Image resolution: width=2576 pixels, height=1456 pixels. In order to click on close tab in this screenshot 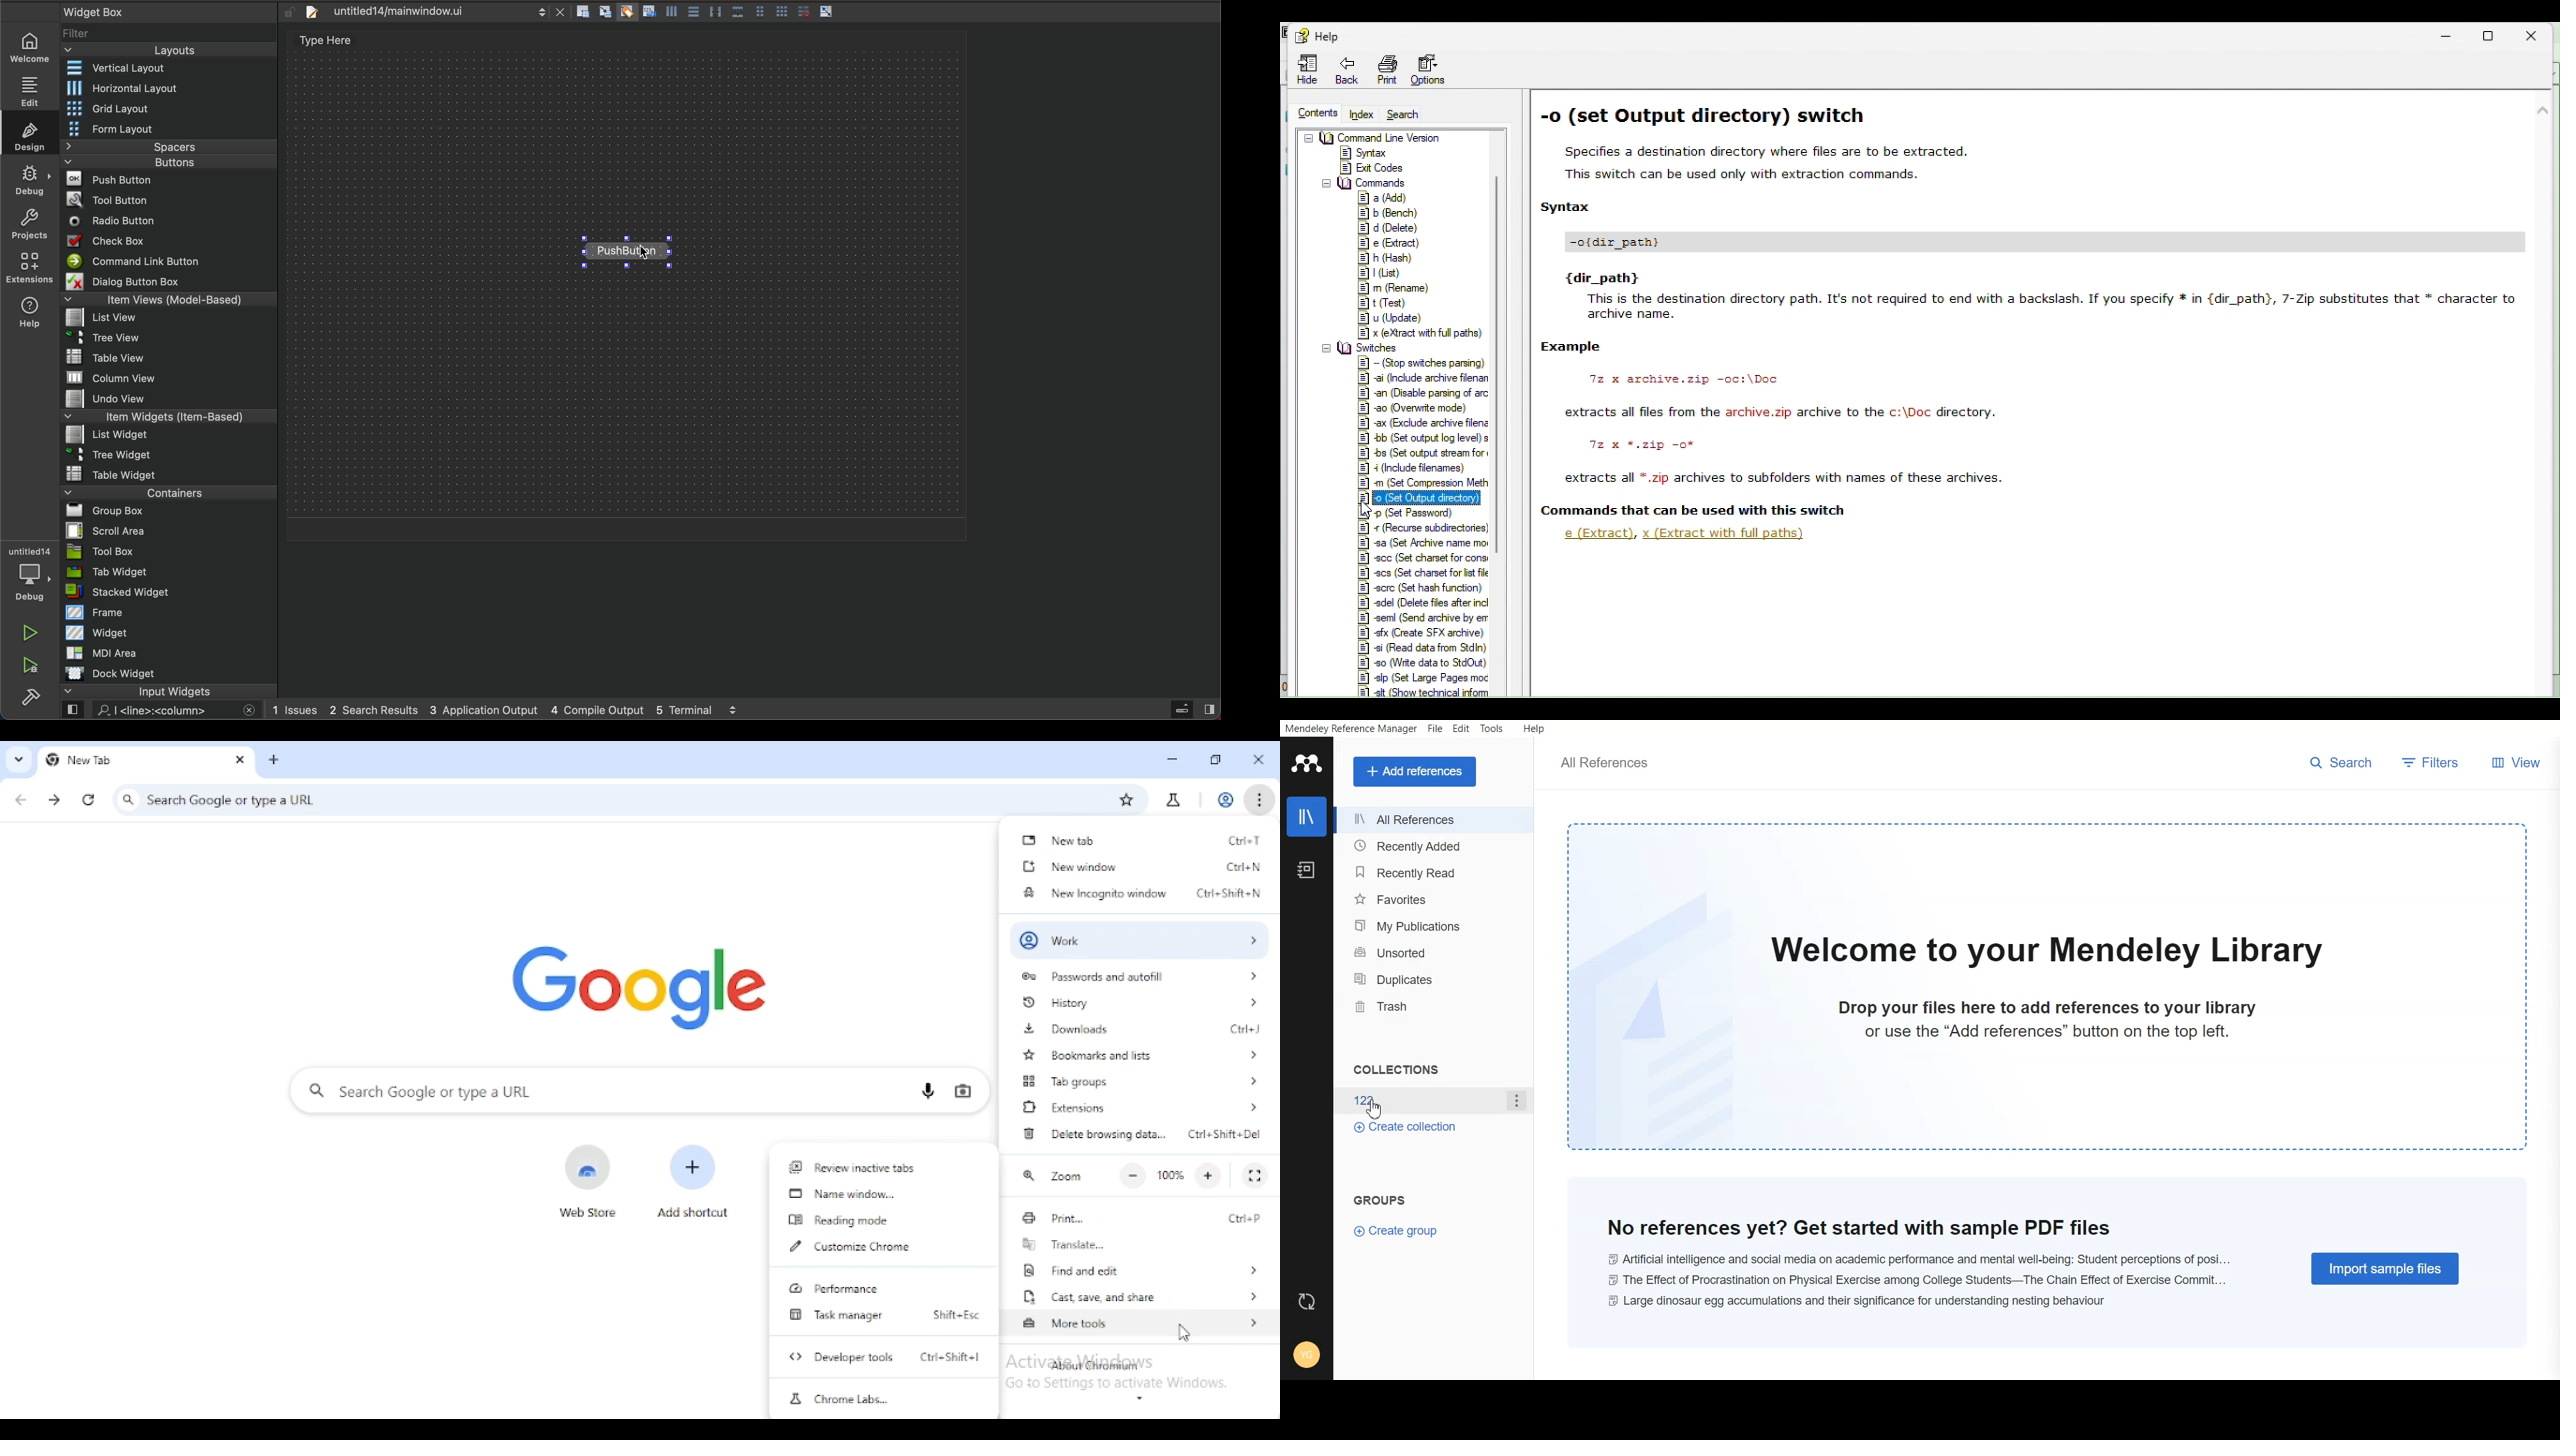, I will do `click(240, 759)`.